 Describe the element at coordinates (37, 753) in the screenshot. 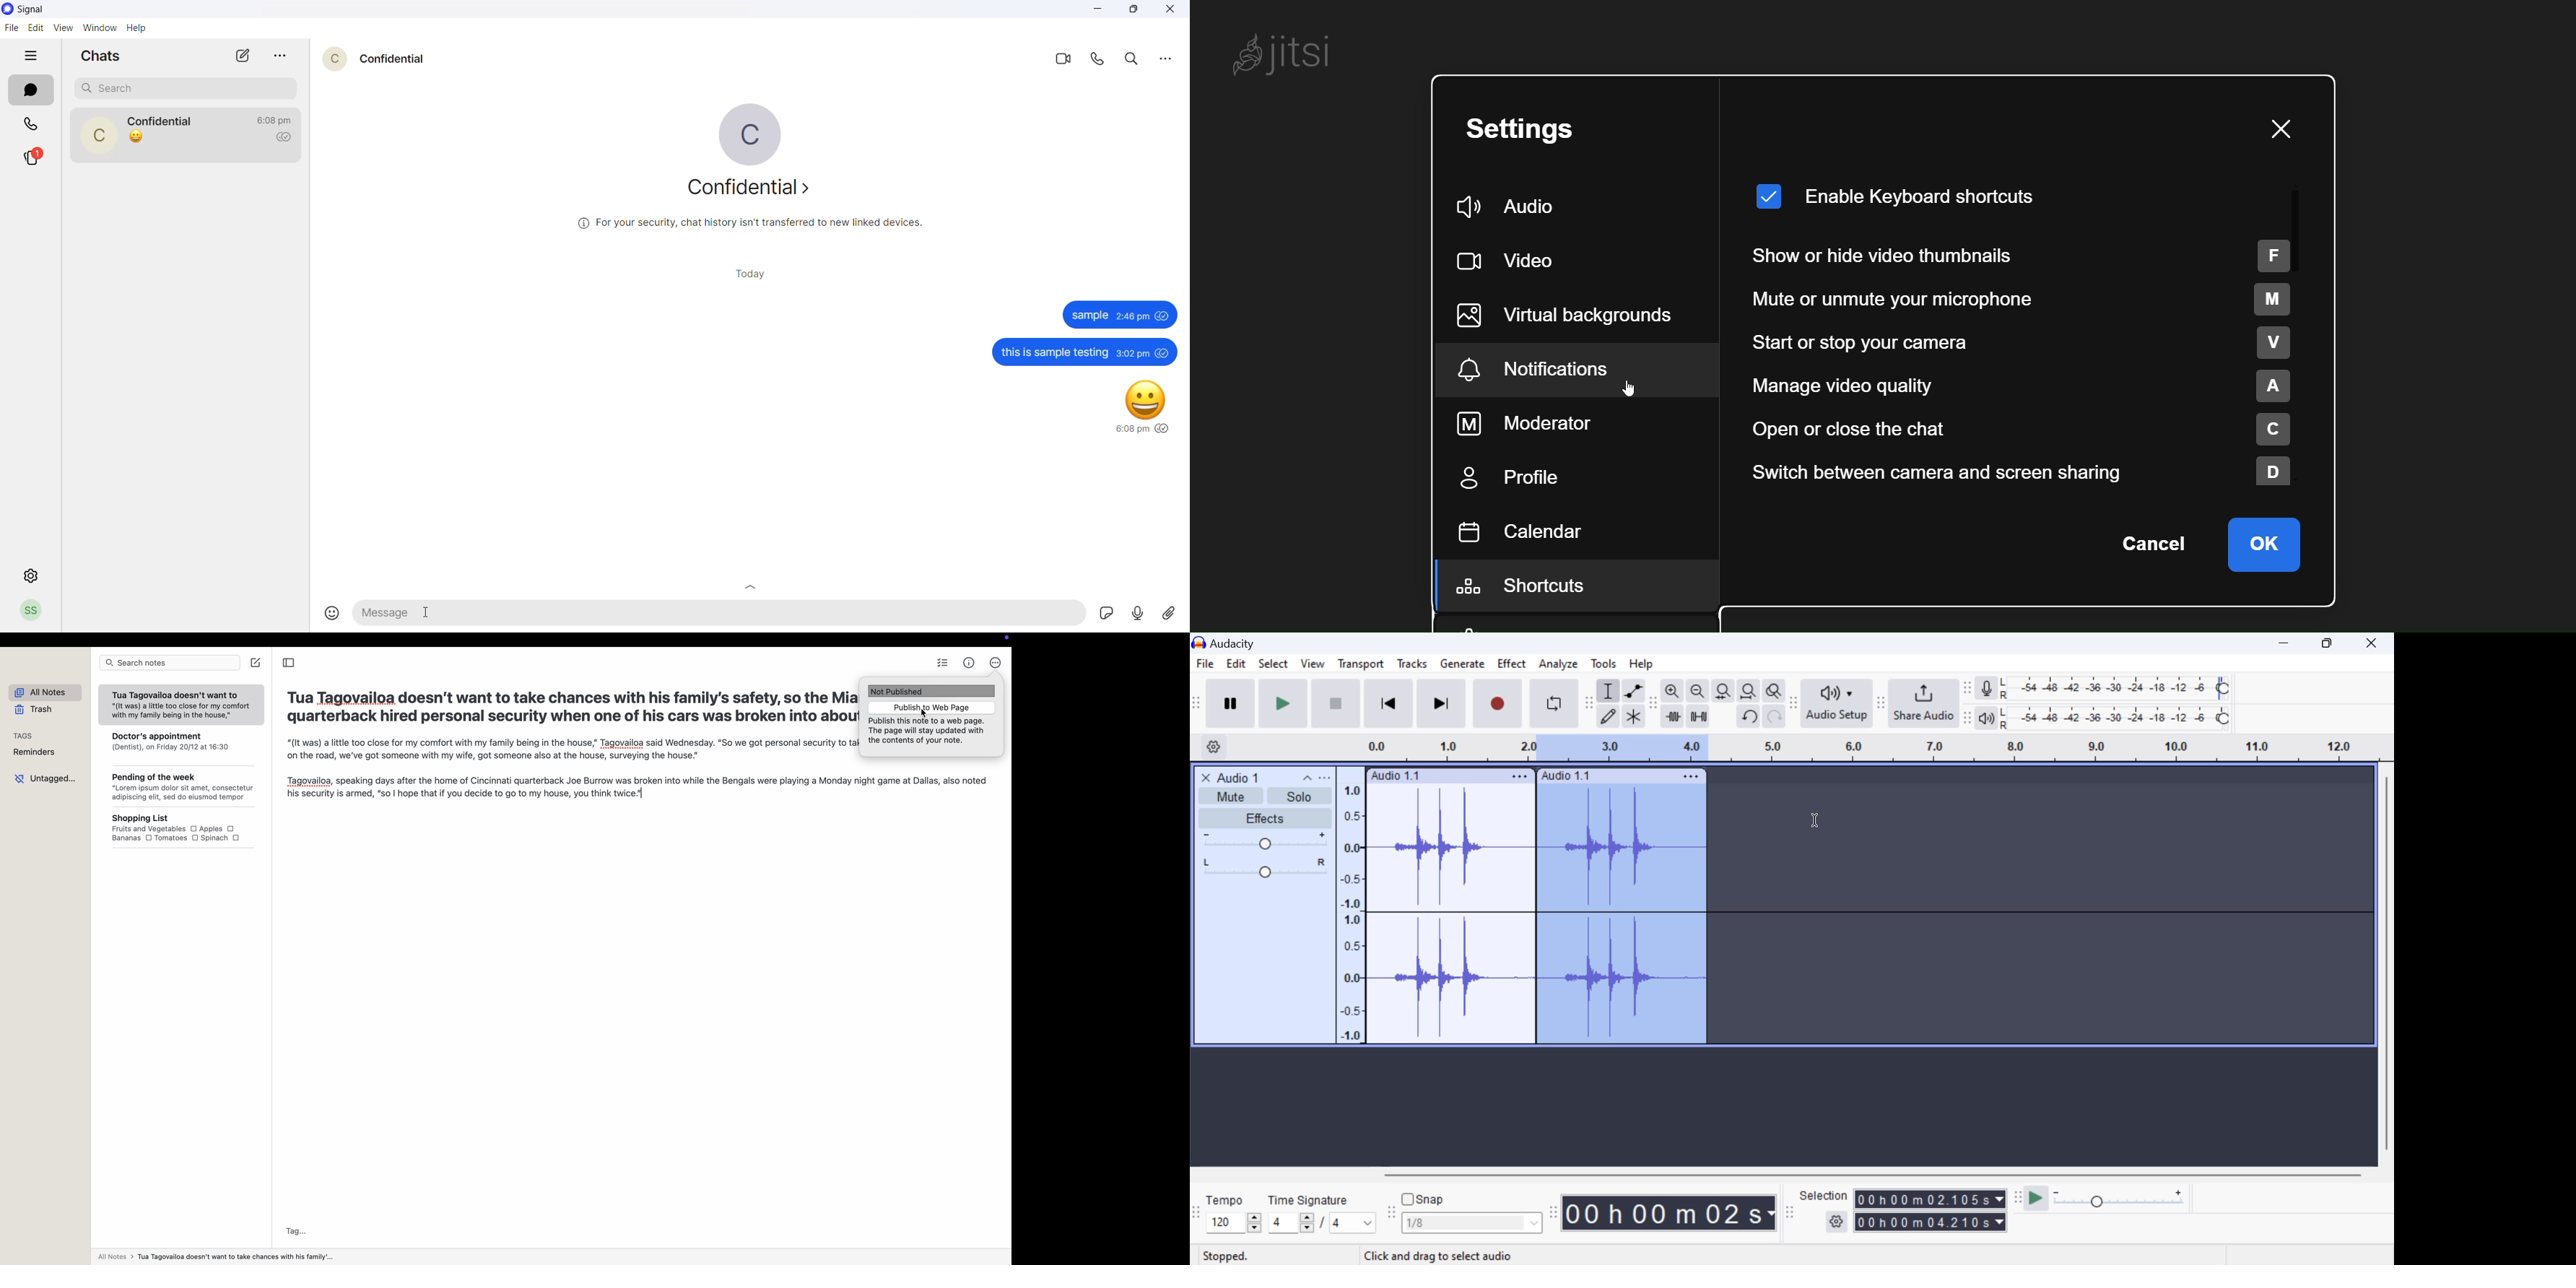

I see `reminders` at that location.